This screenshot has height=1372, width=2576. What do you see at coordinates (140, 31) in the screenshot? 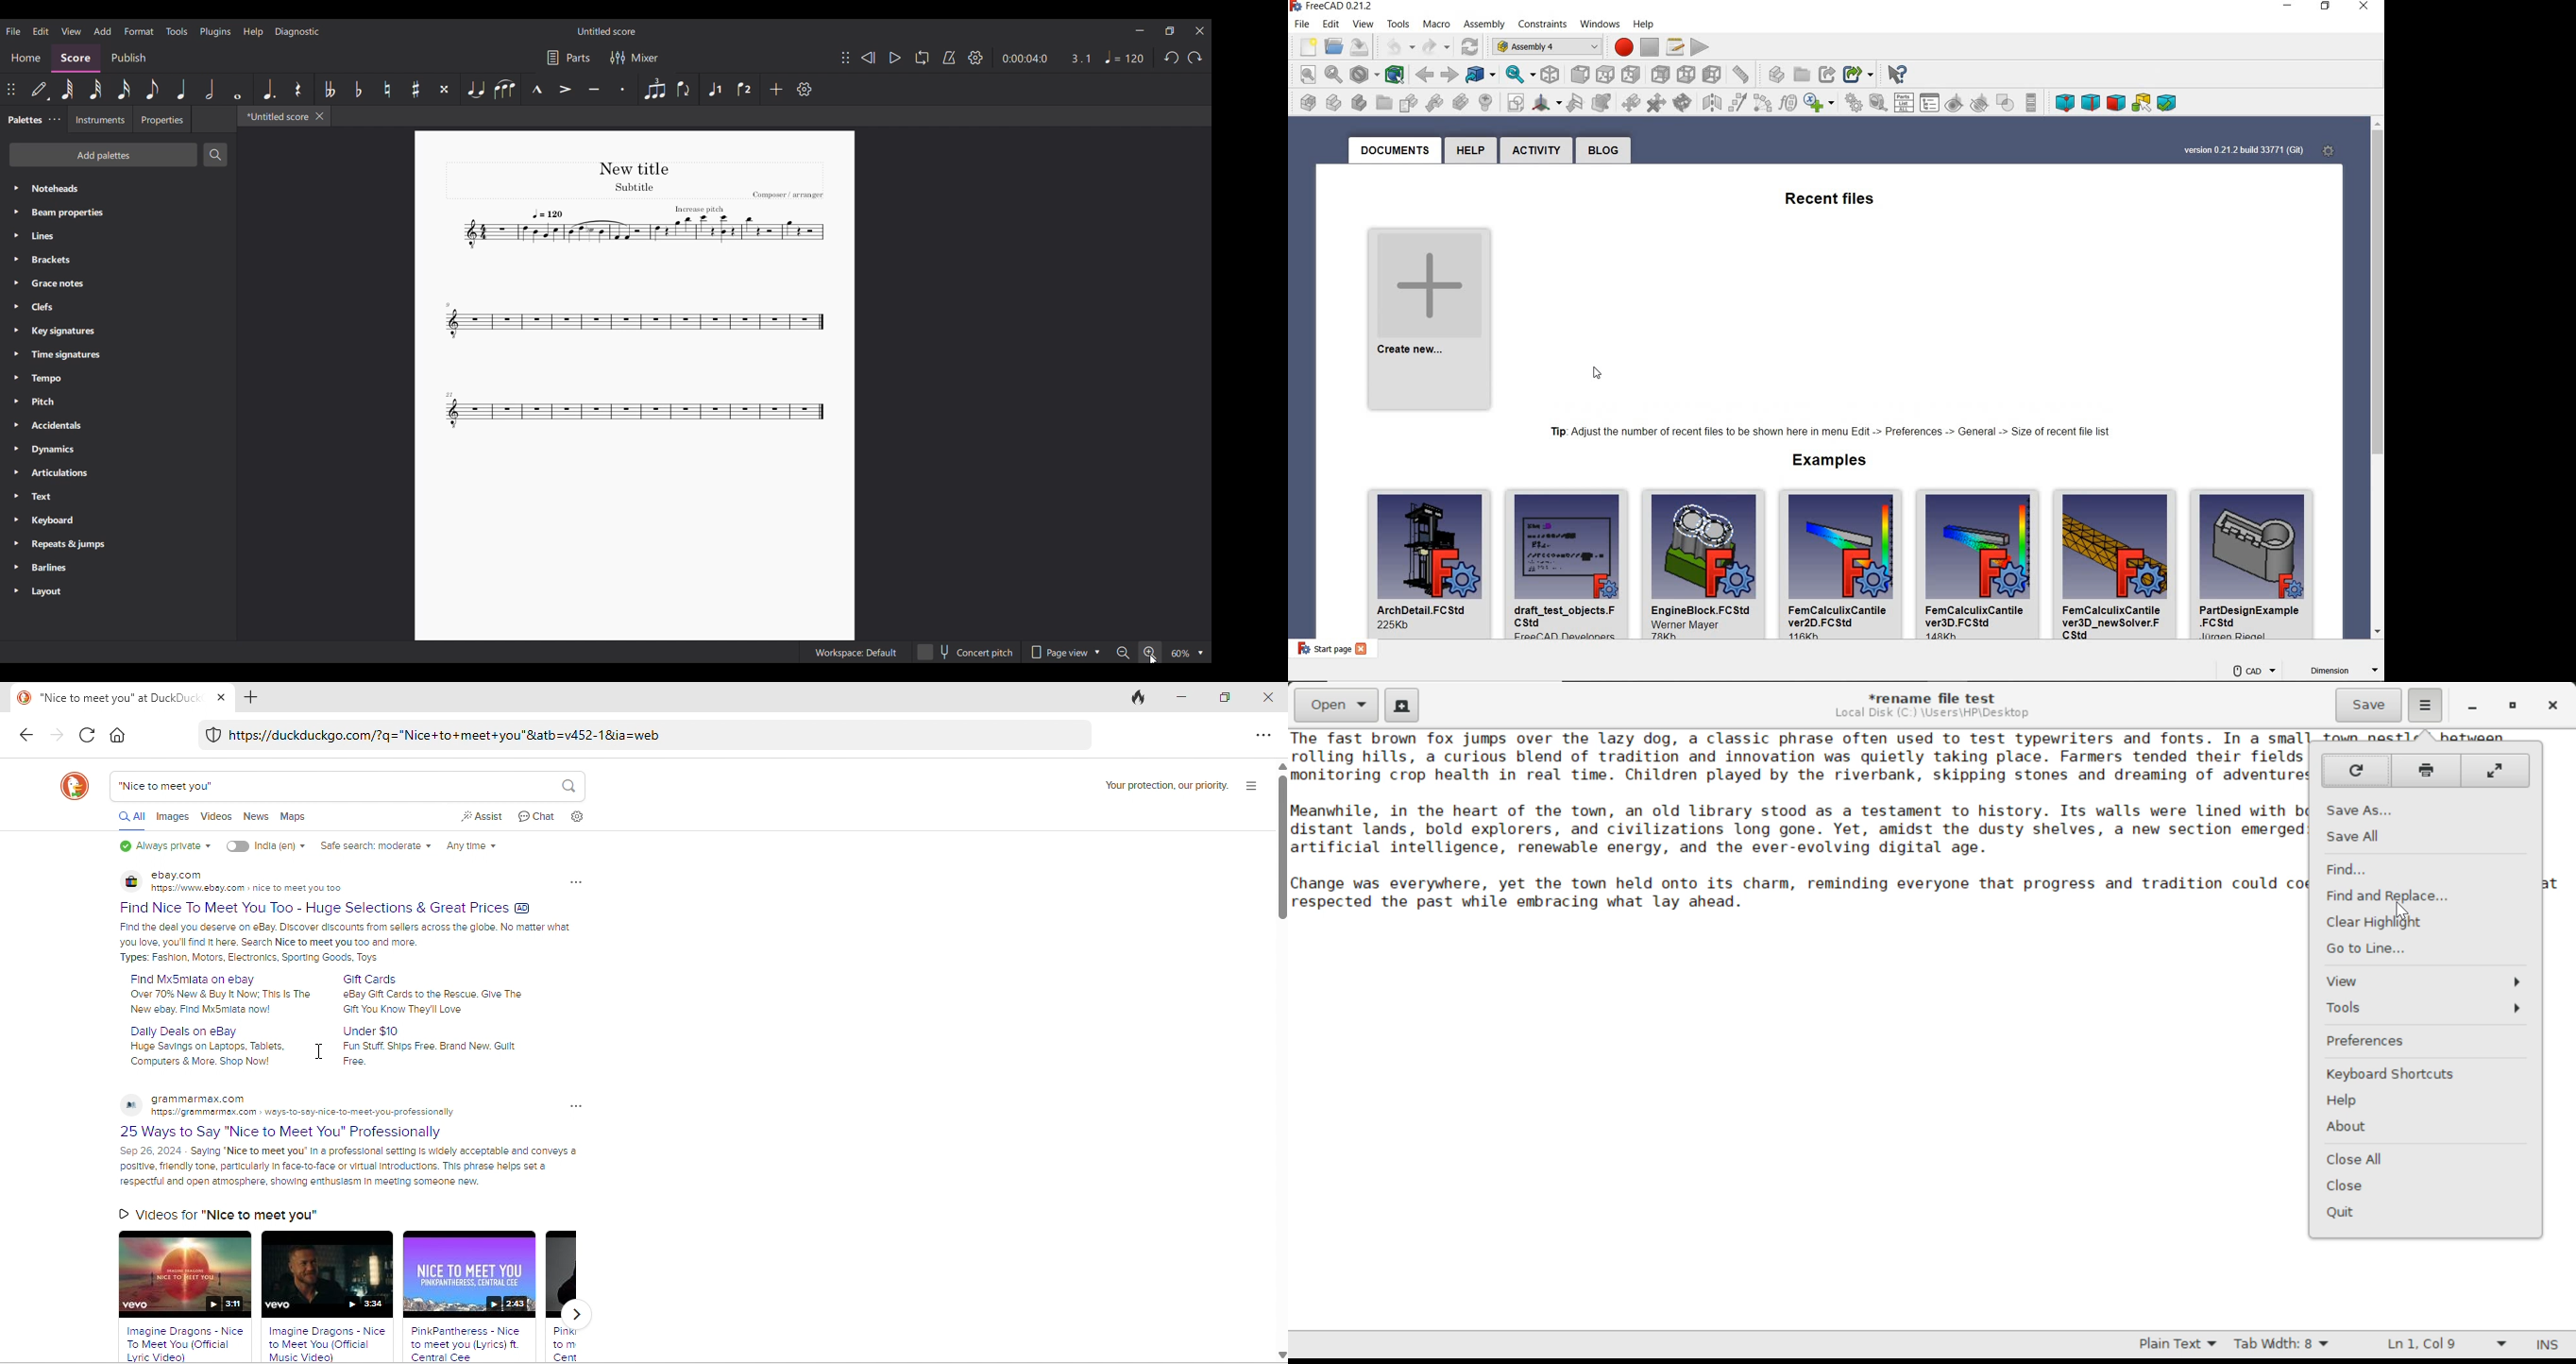
I see `Format menu` at bounding box center [140, 31].